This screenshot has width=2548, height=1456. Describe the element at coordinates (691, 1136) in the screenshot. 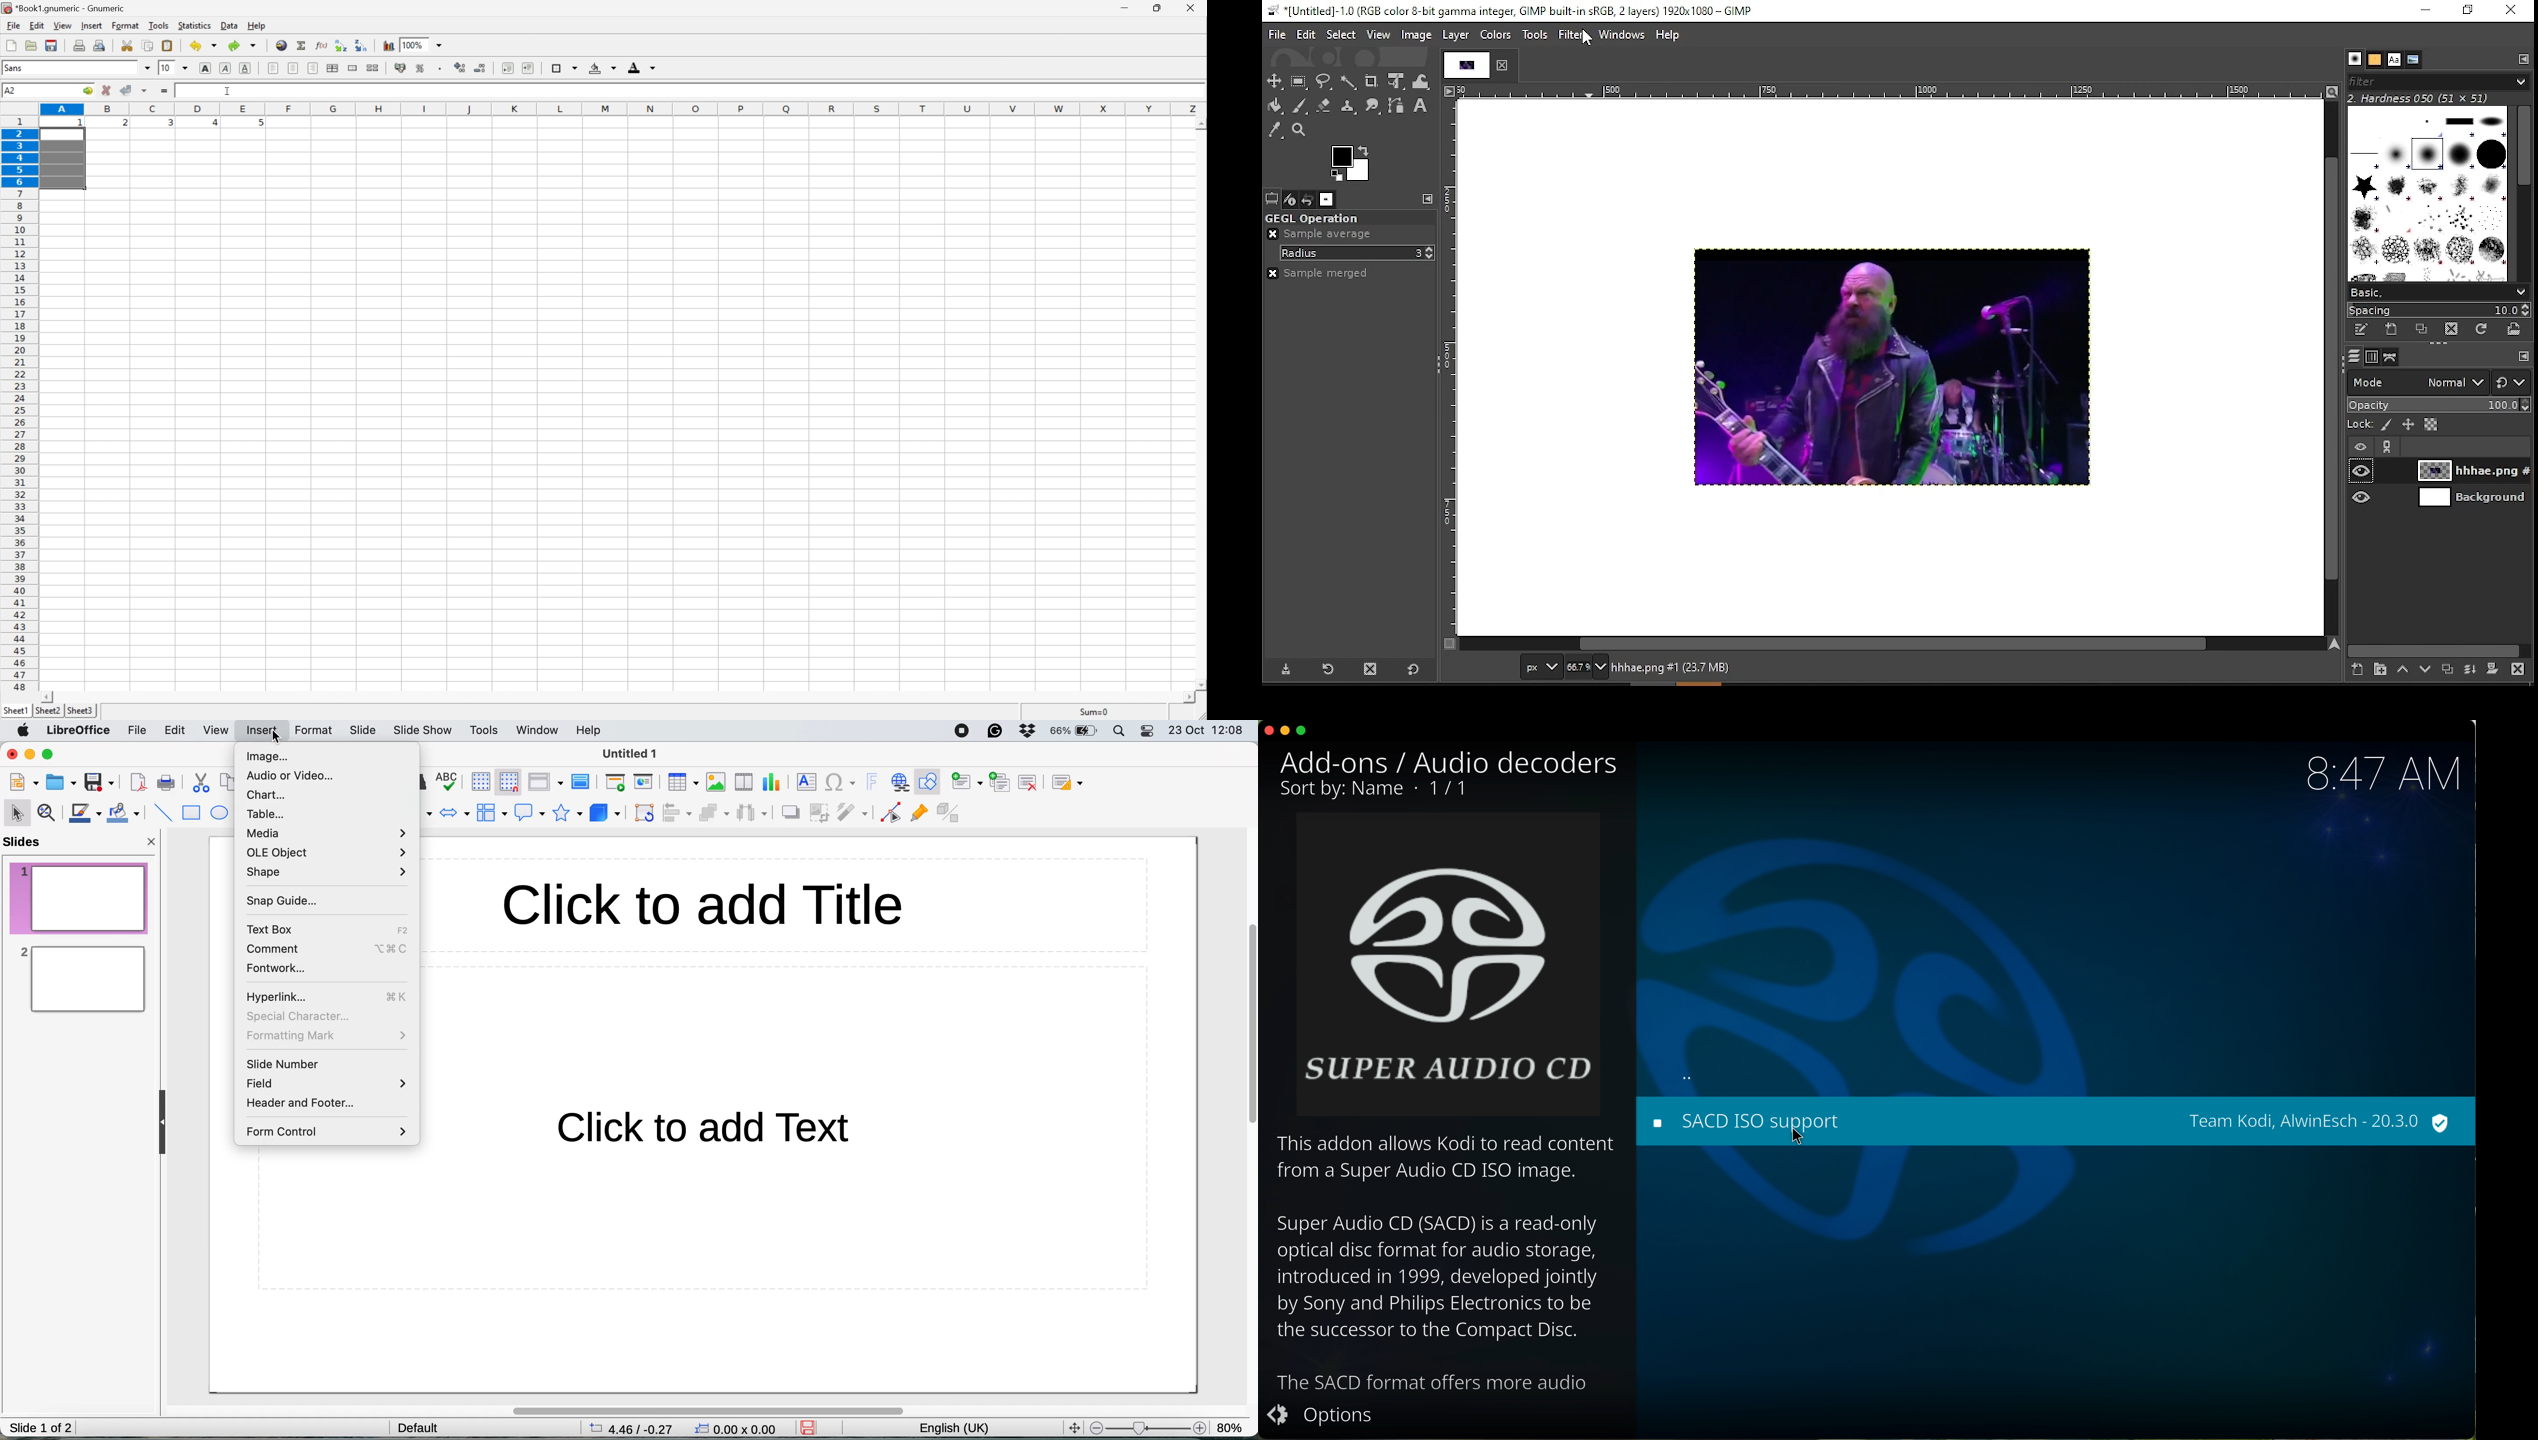

I see `Click to add text` at that location.